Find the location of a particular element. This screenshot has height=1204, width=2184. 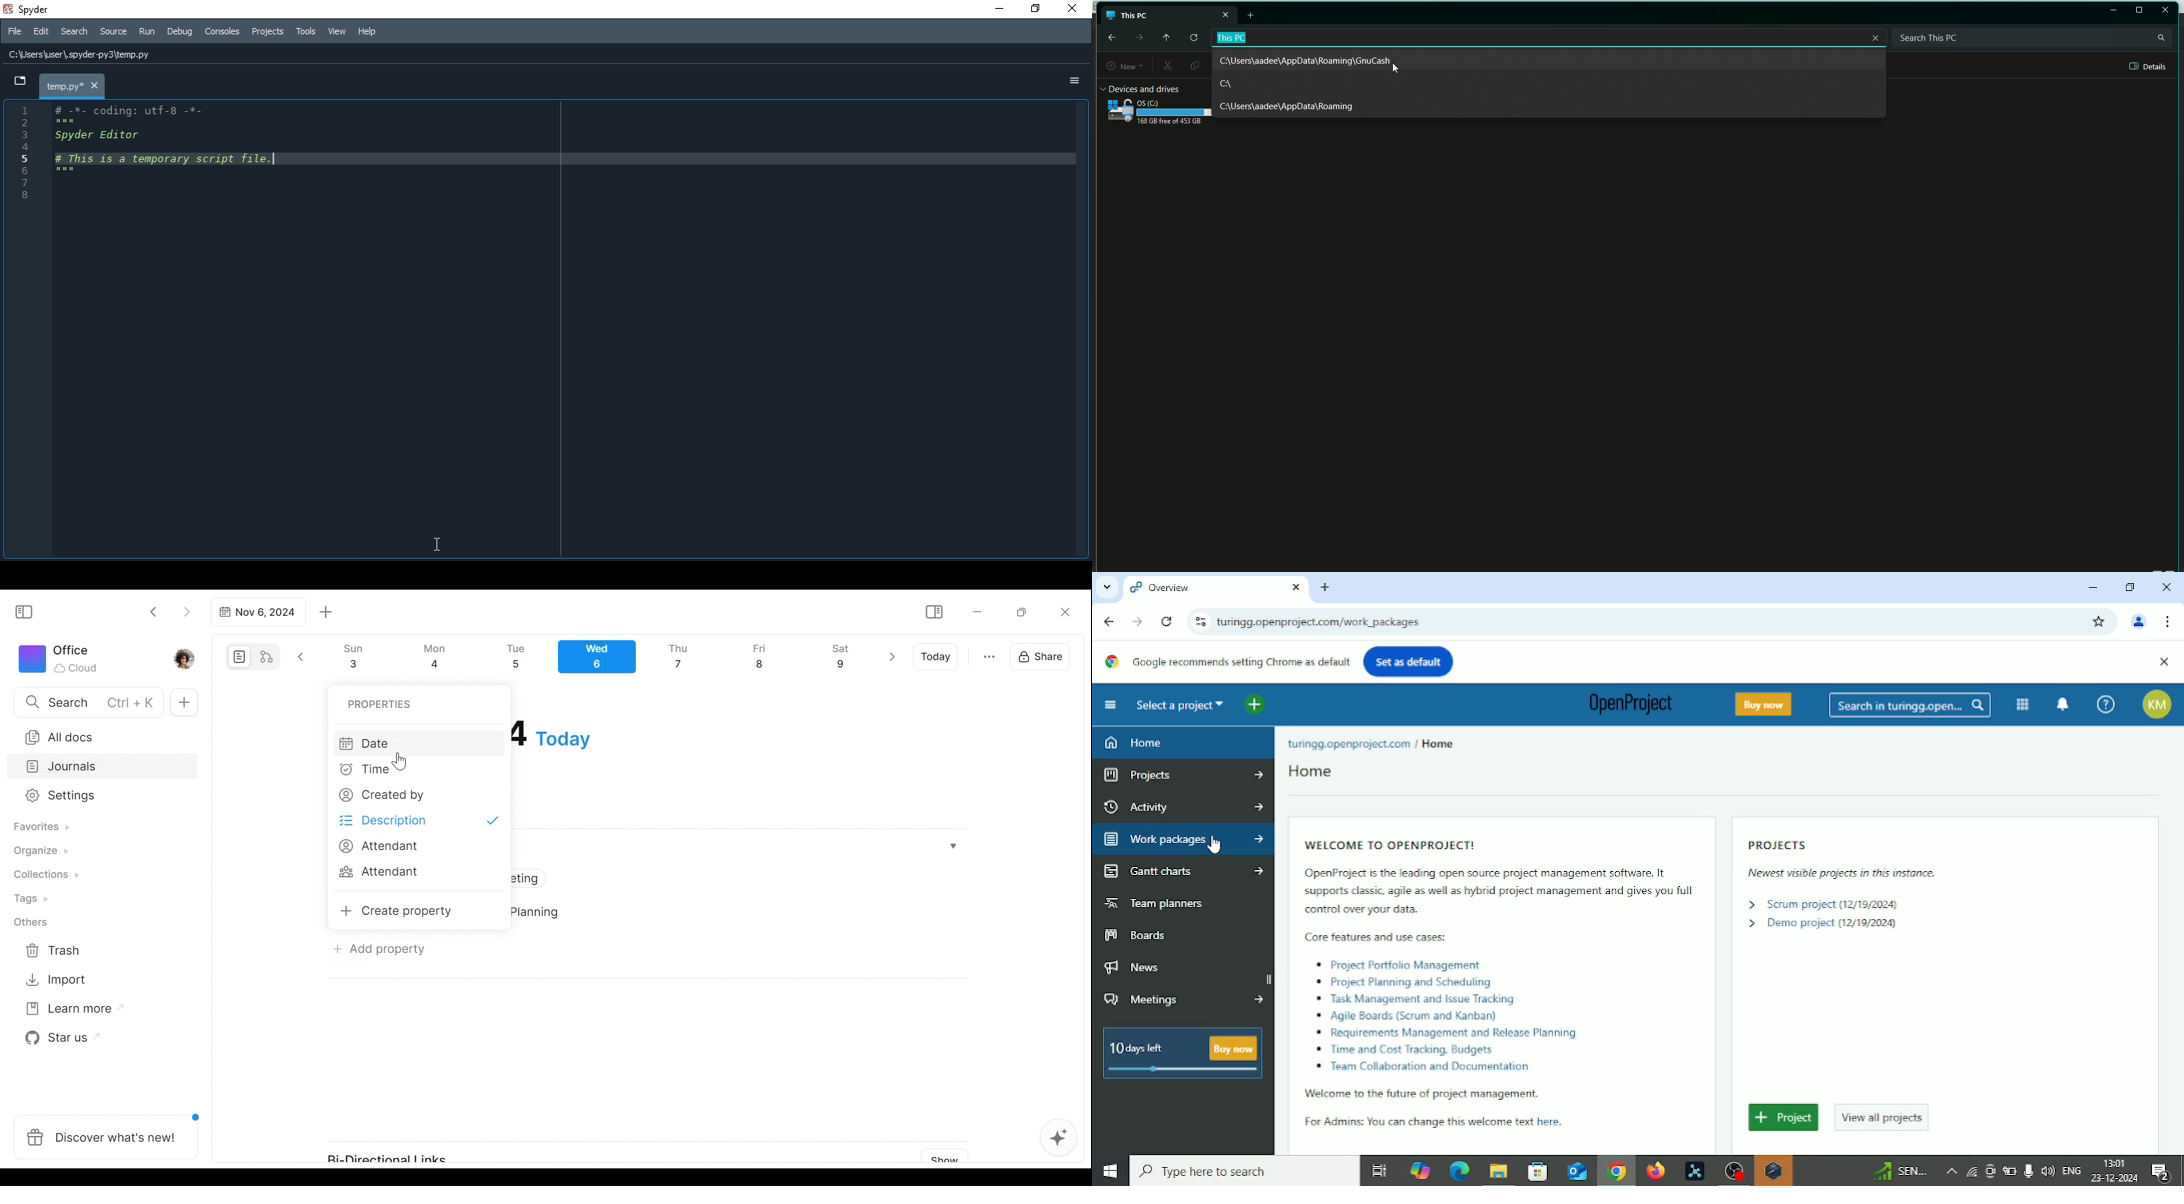

OpenProject is located at coordinates (1626, 706).